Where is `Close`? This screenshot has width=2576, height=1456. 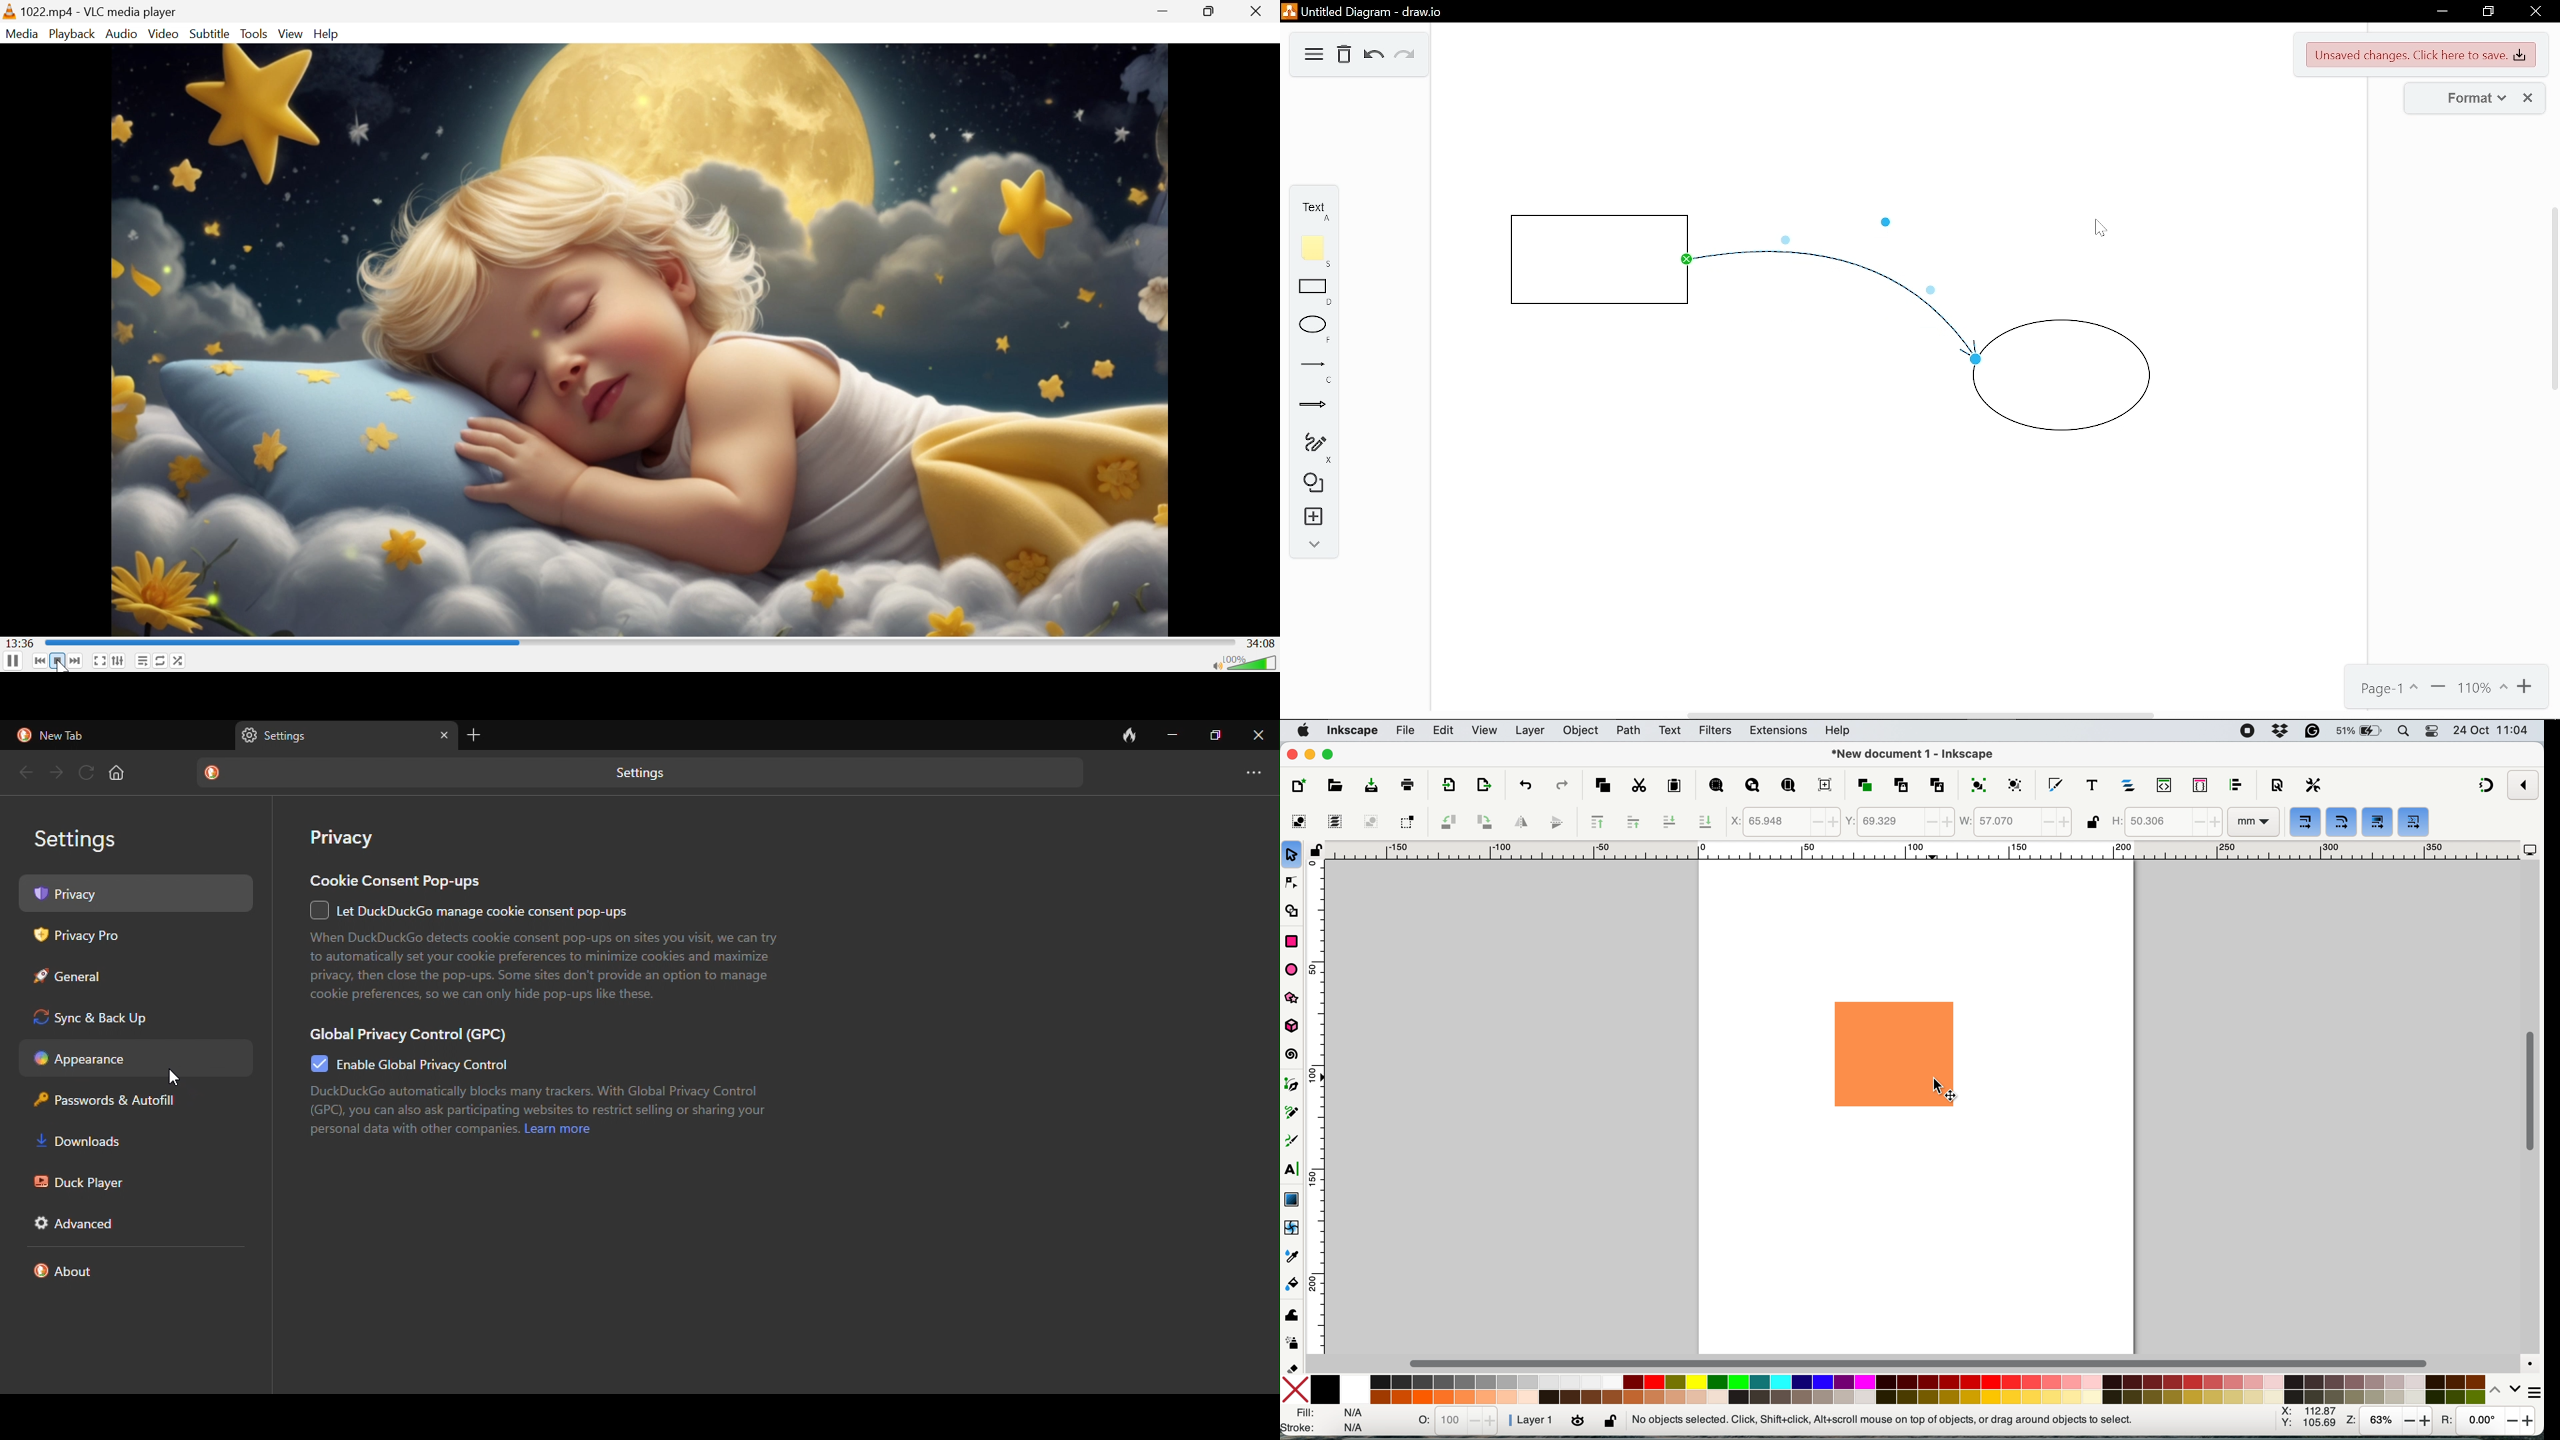
Close is located at coordinates (2537, 10).